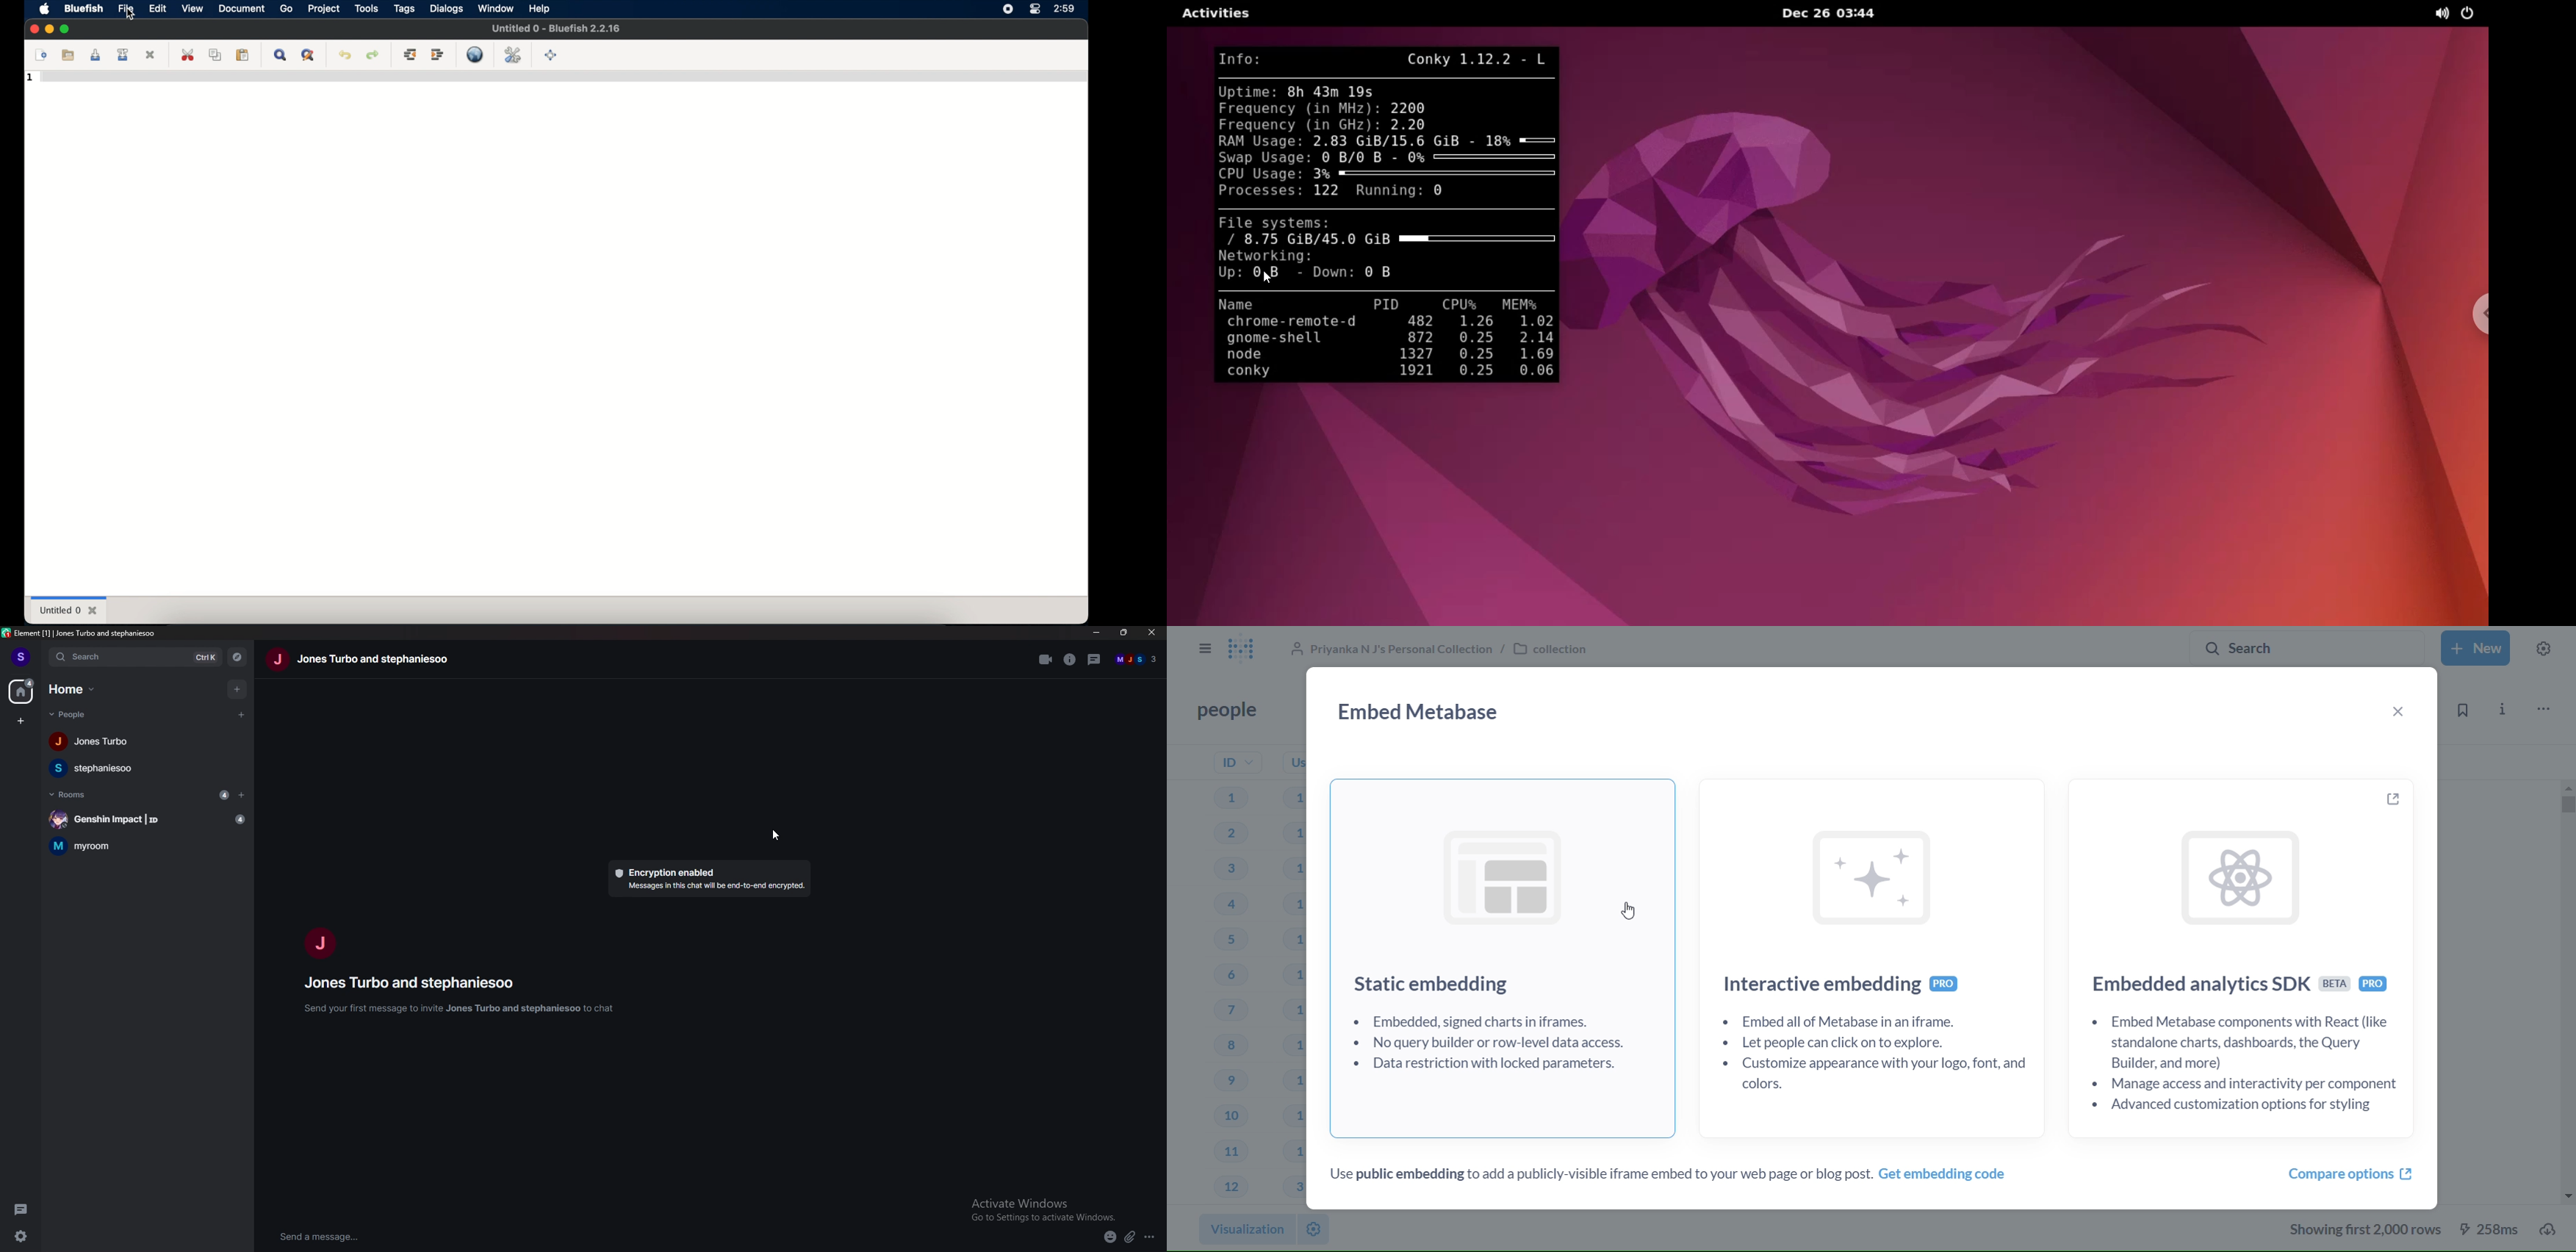 This screenshot has width=2576, height=1260. Describe the element at coordinates (96, 54) in the screenshot. I see `save current file` at that location.